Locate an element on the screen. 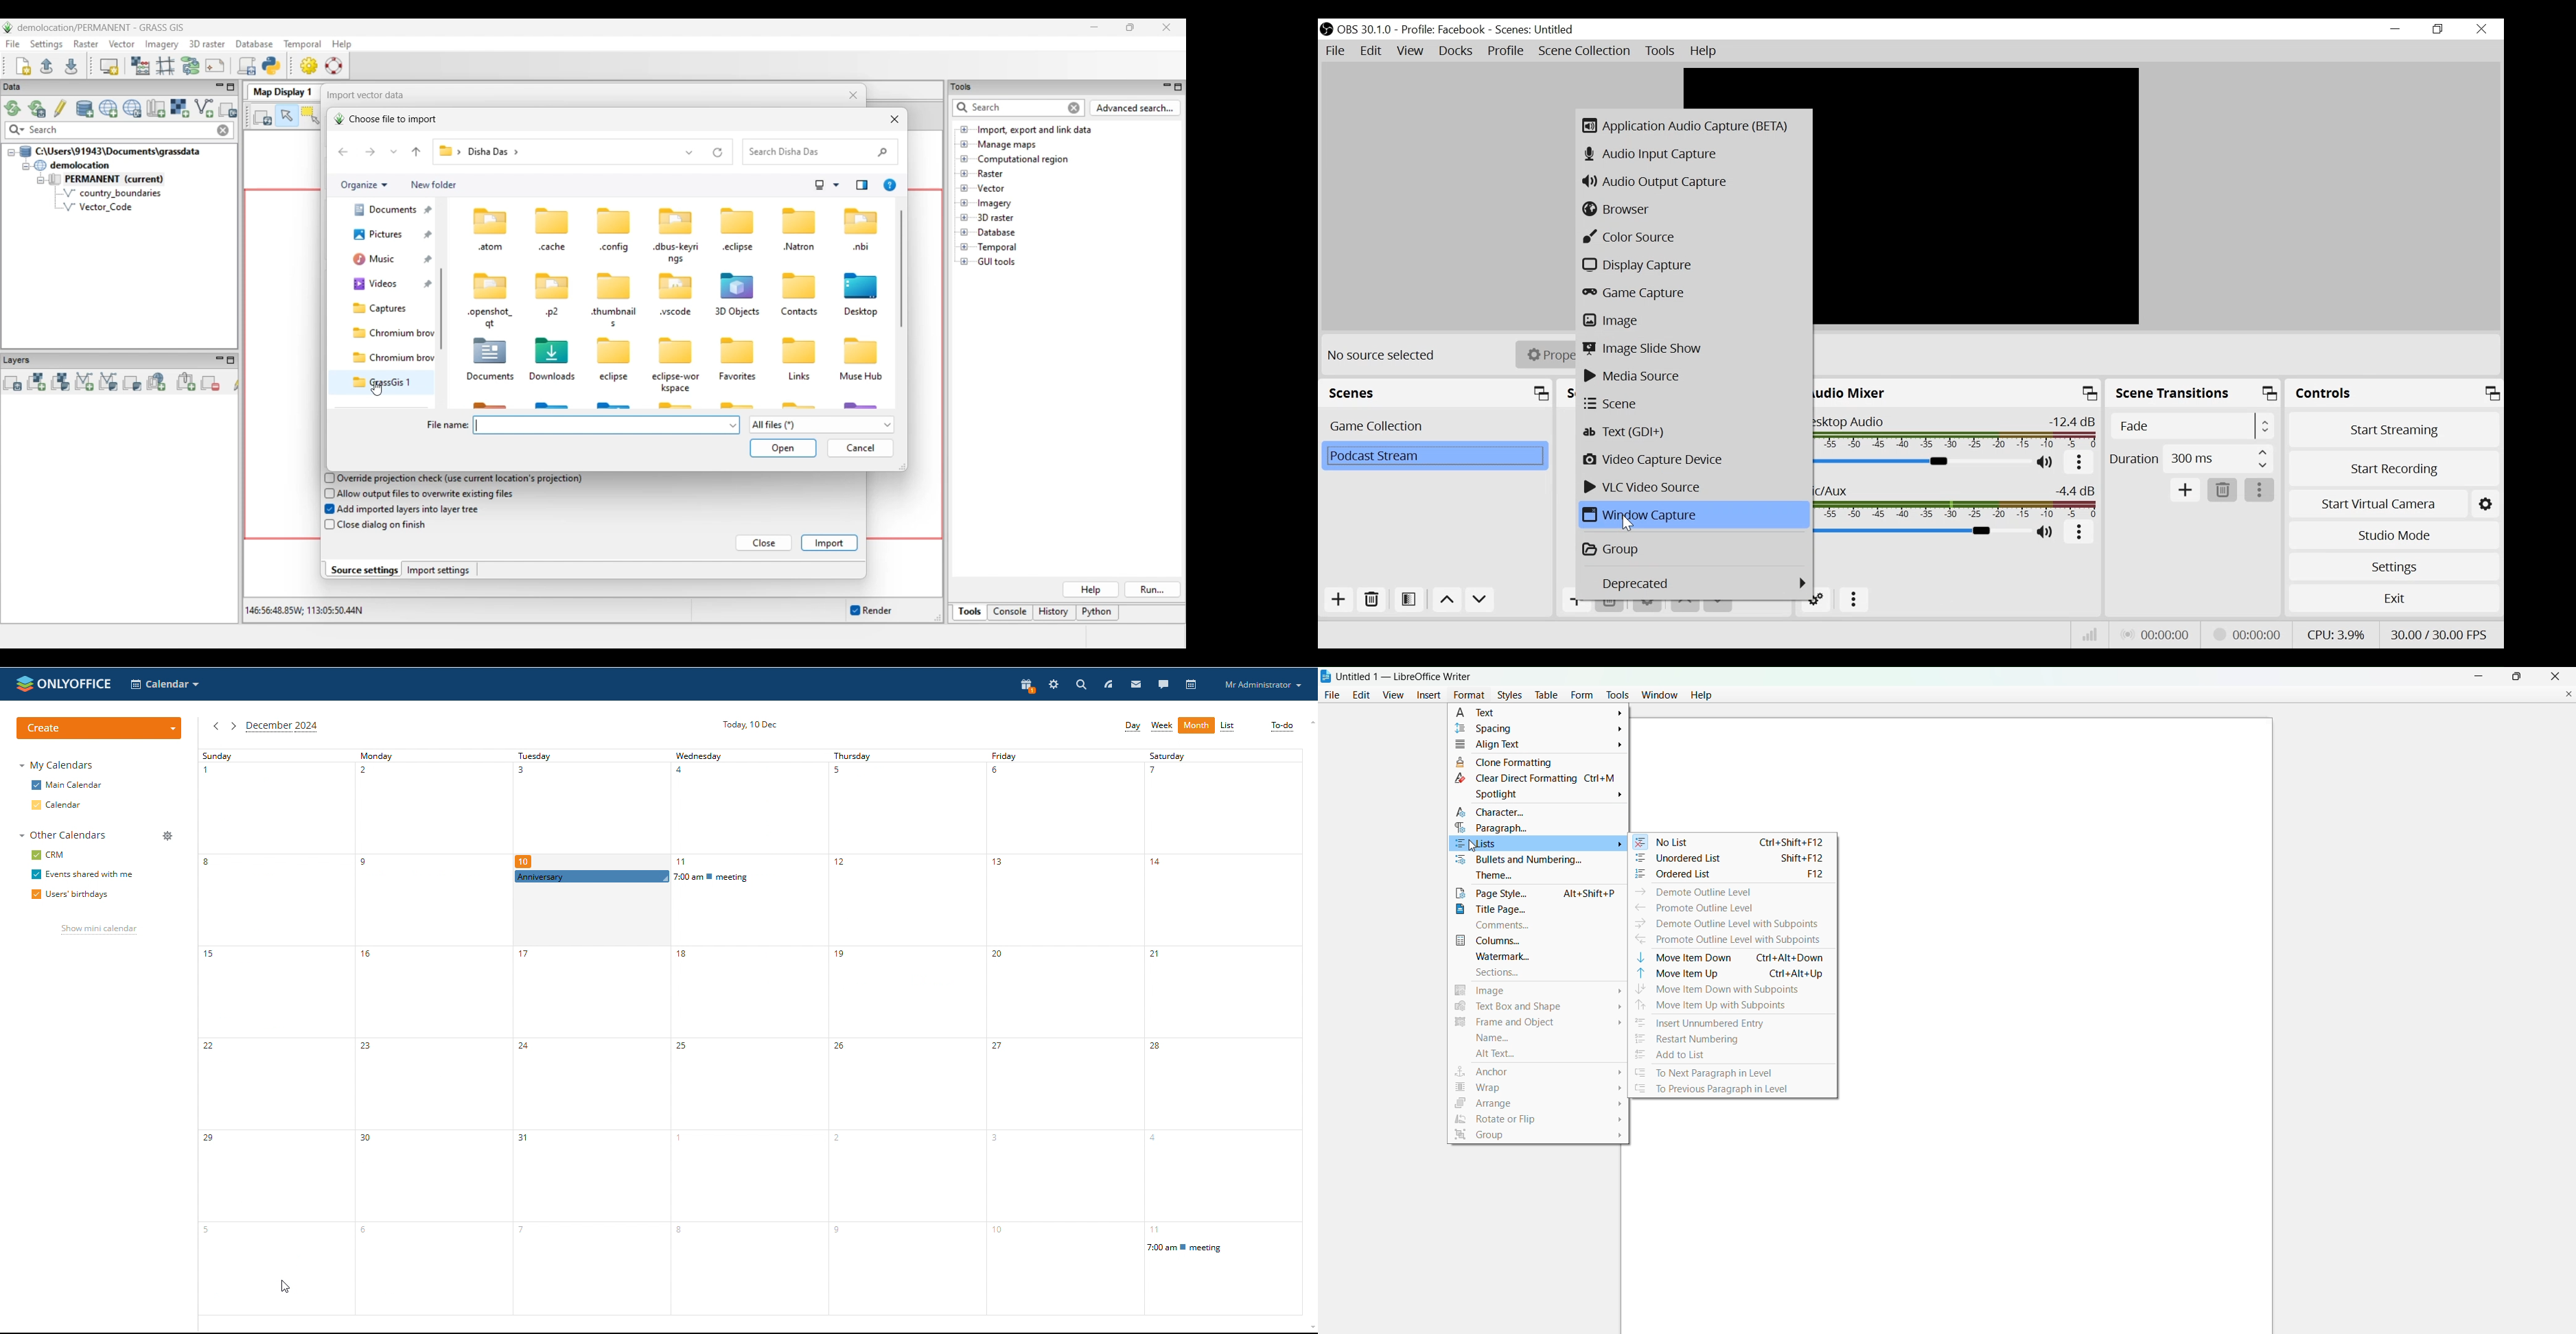  Browser is located at coordinates (1693, 211).